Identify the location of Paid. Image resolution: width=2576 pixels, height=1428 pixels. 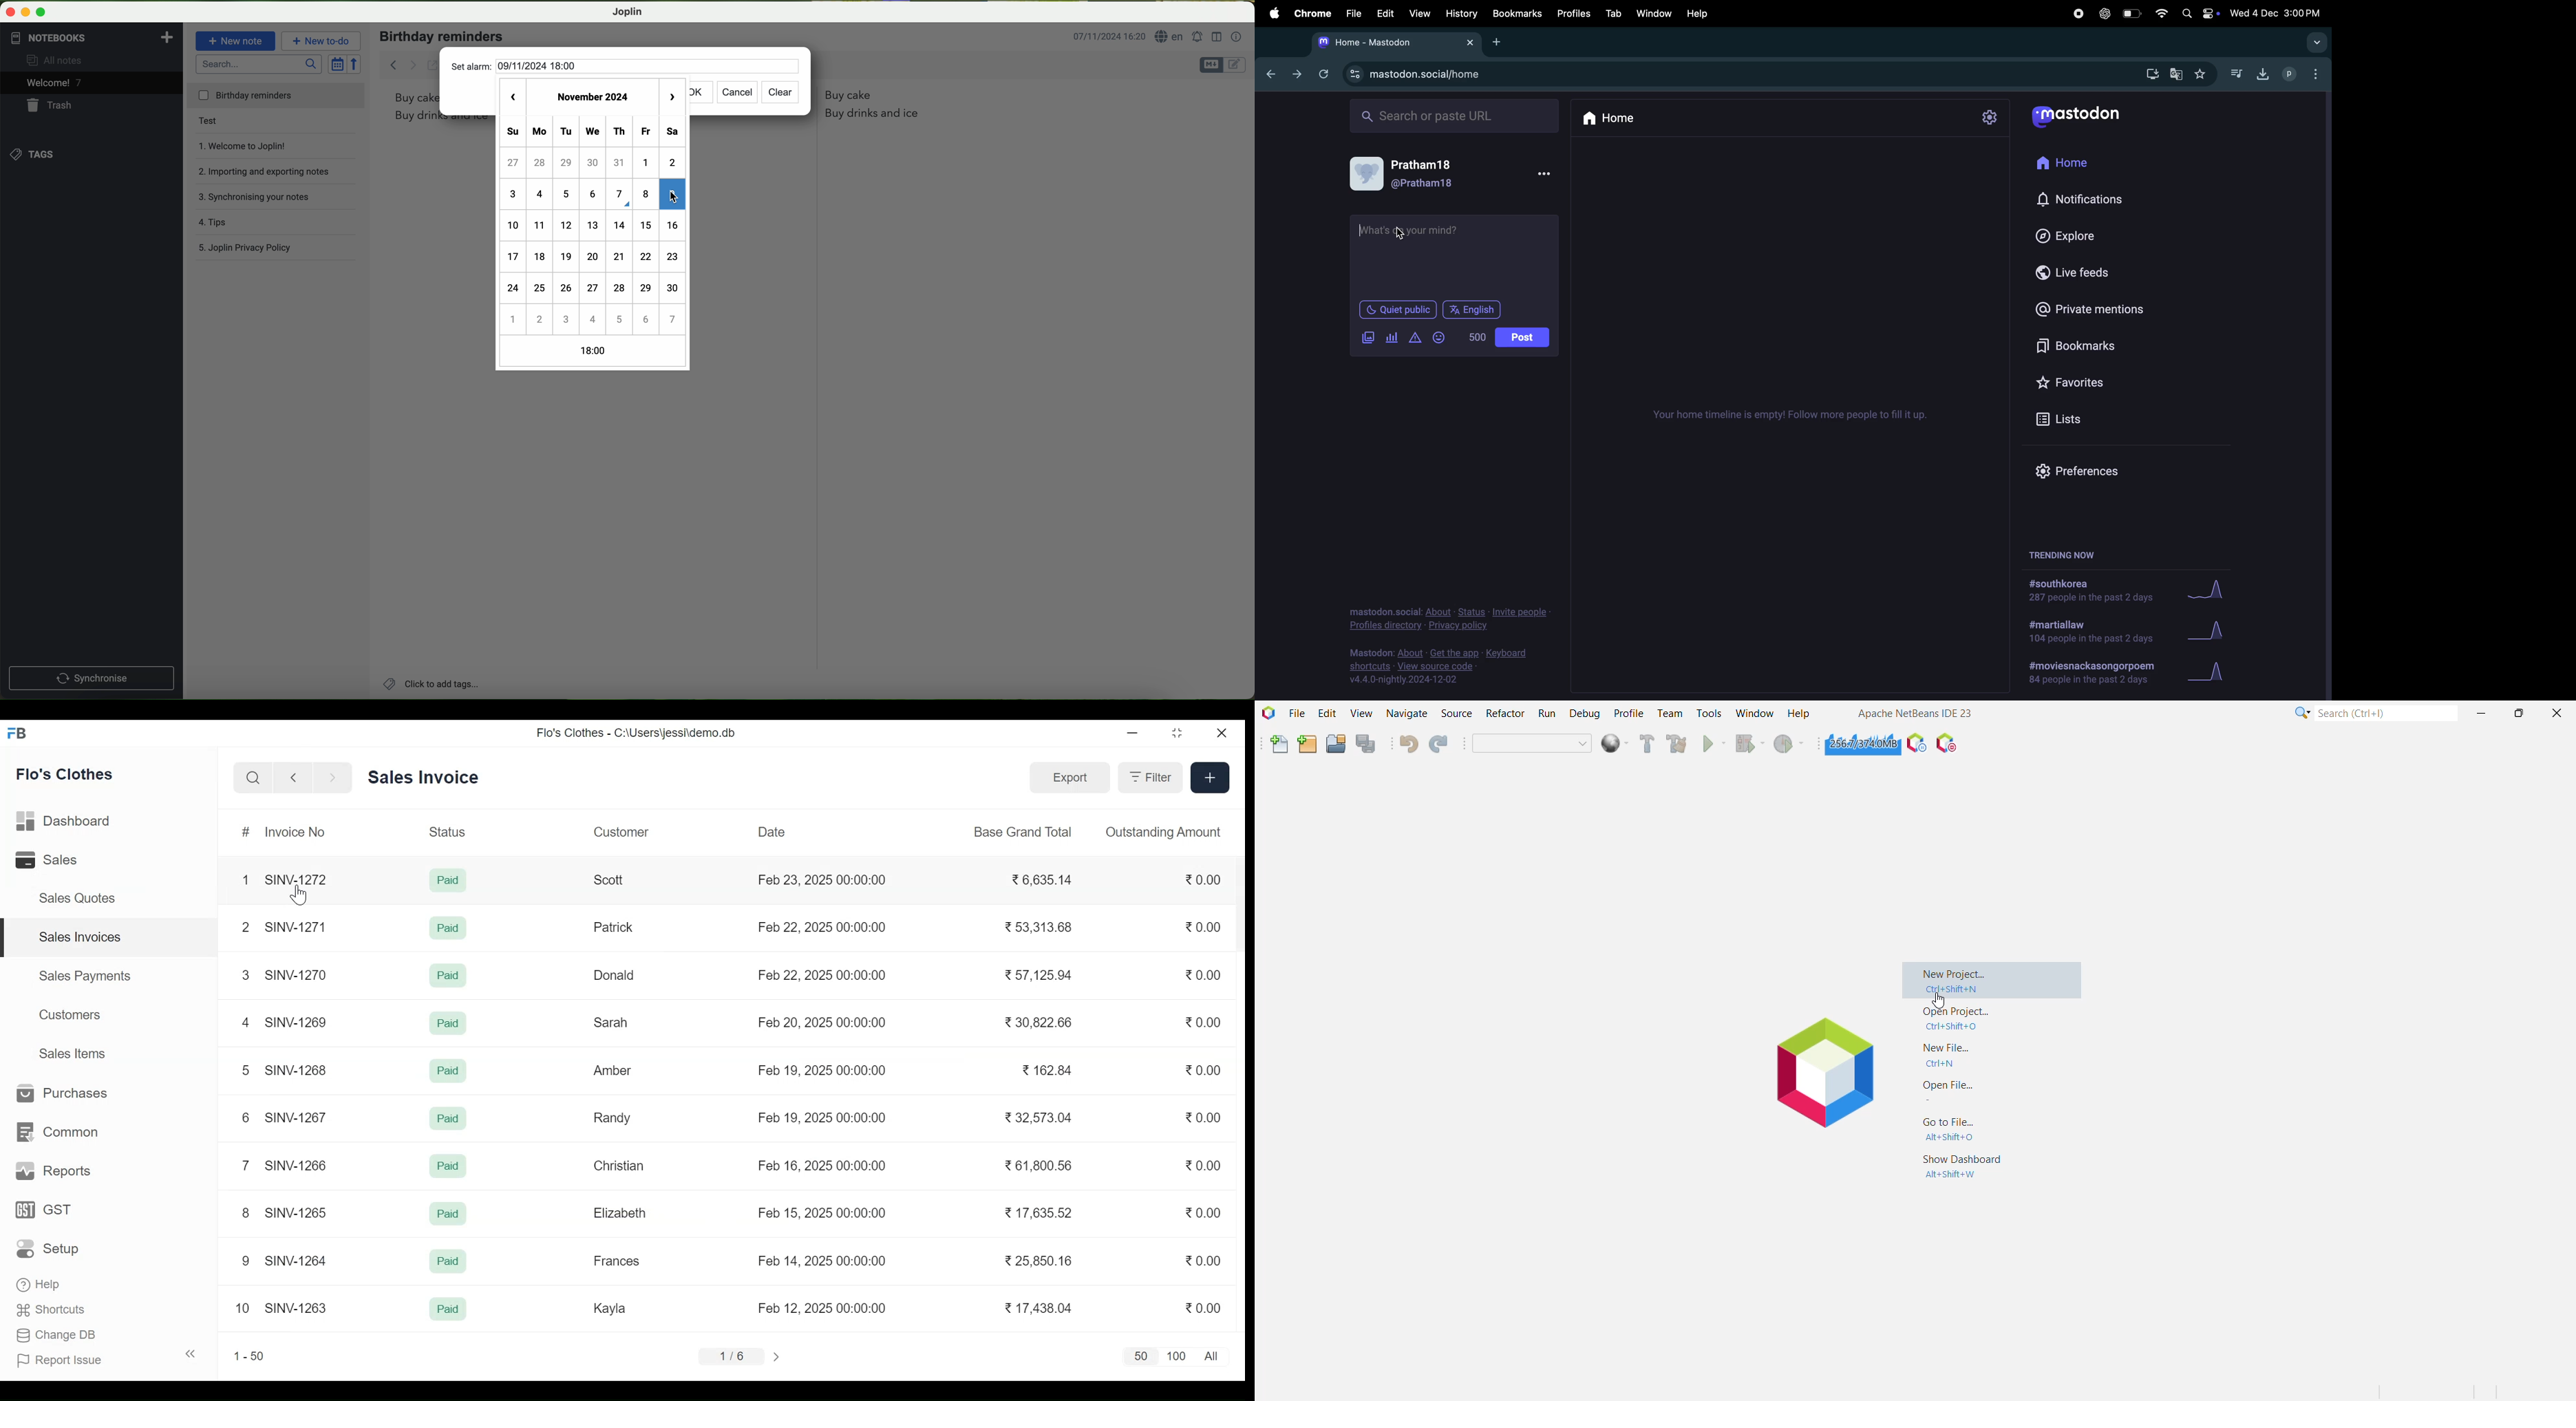
(448, 1073).